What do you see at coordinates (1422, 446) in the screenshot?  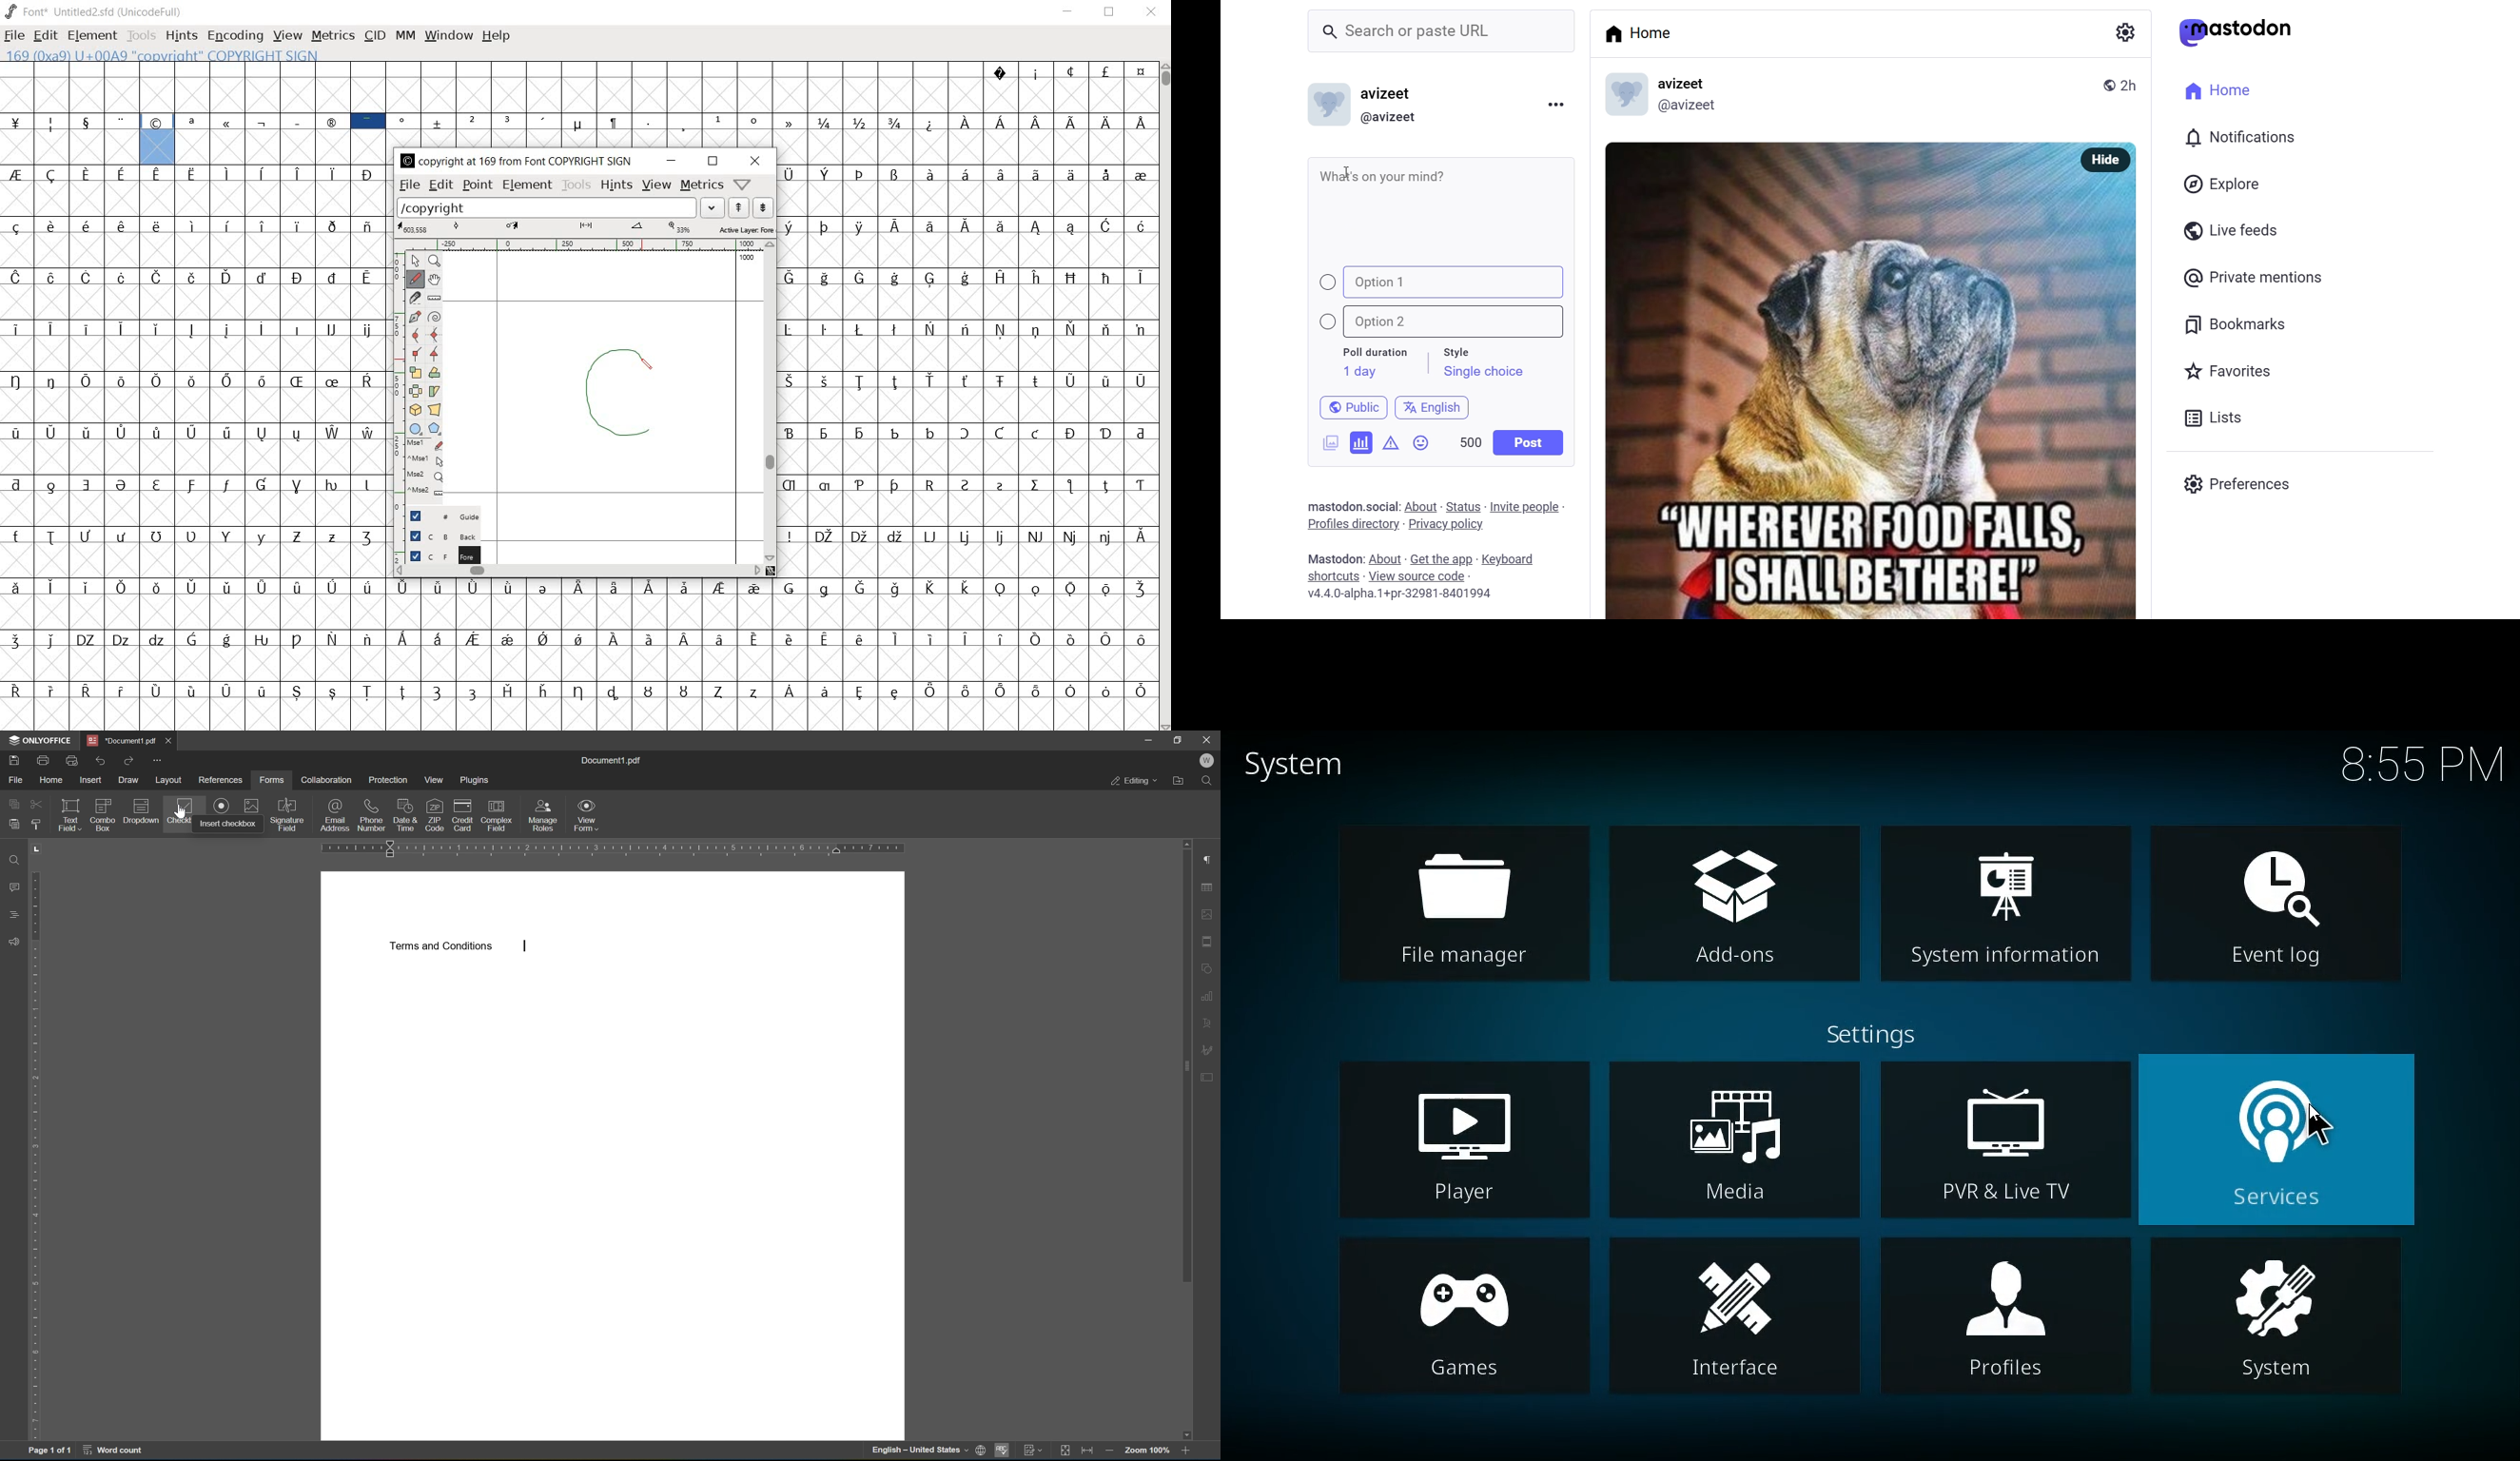 I see `emoji` at bounding box center [1422, 446].